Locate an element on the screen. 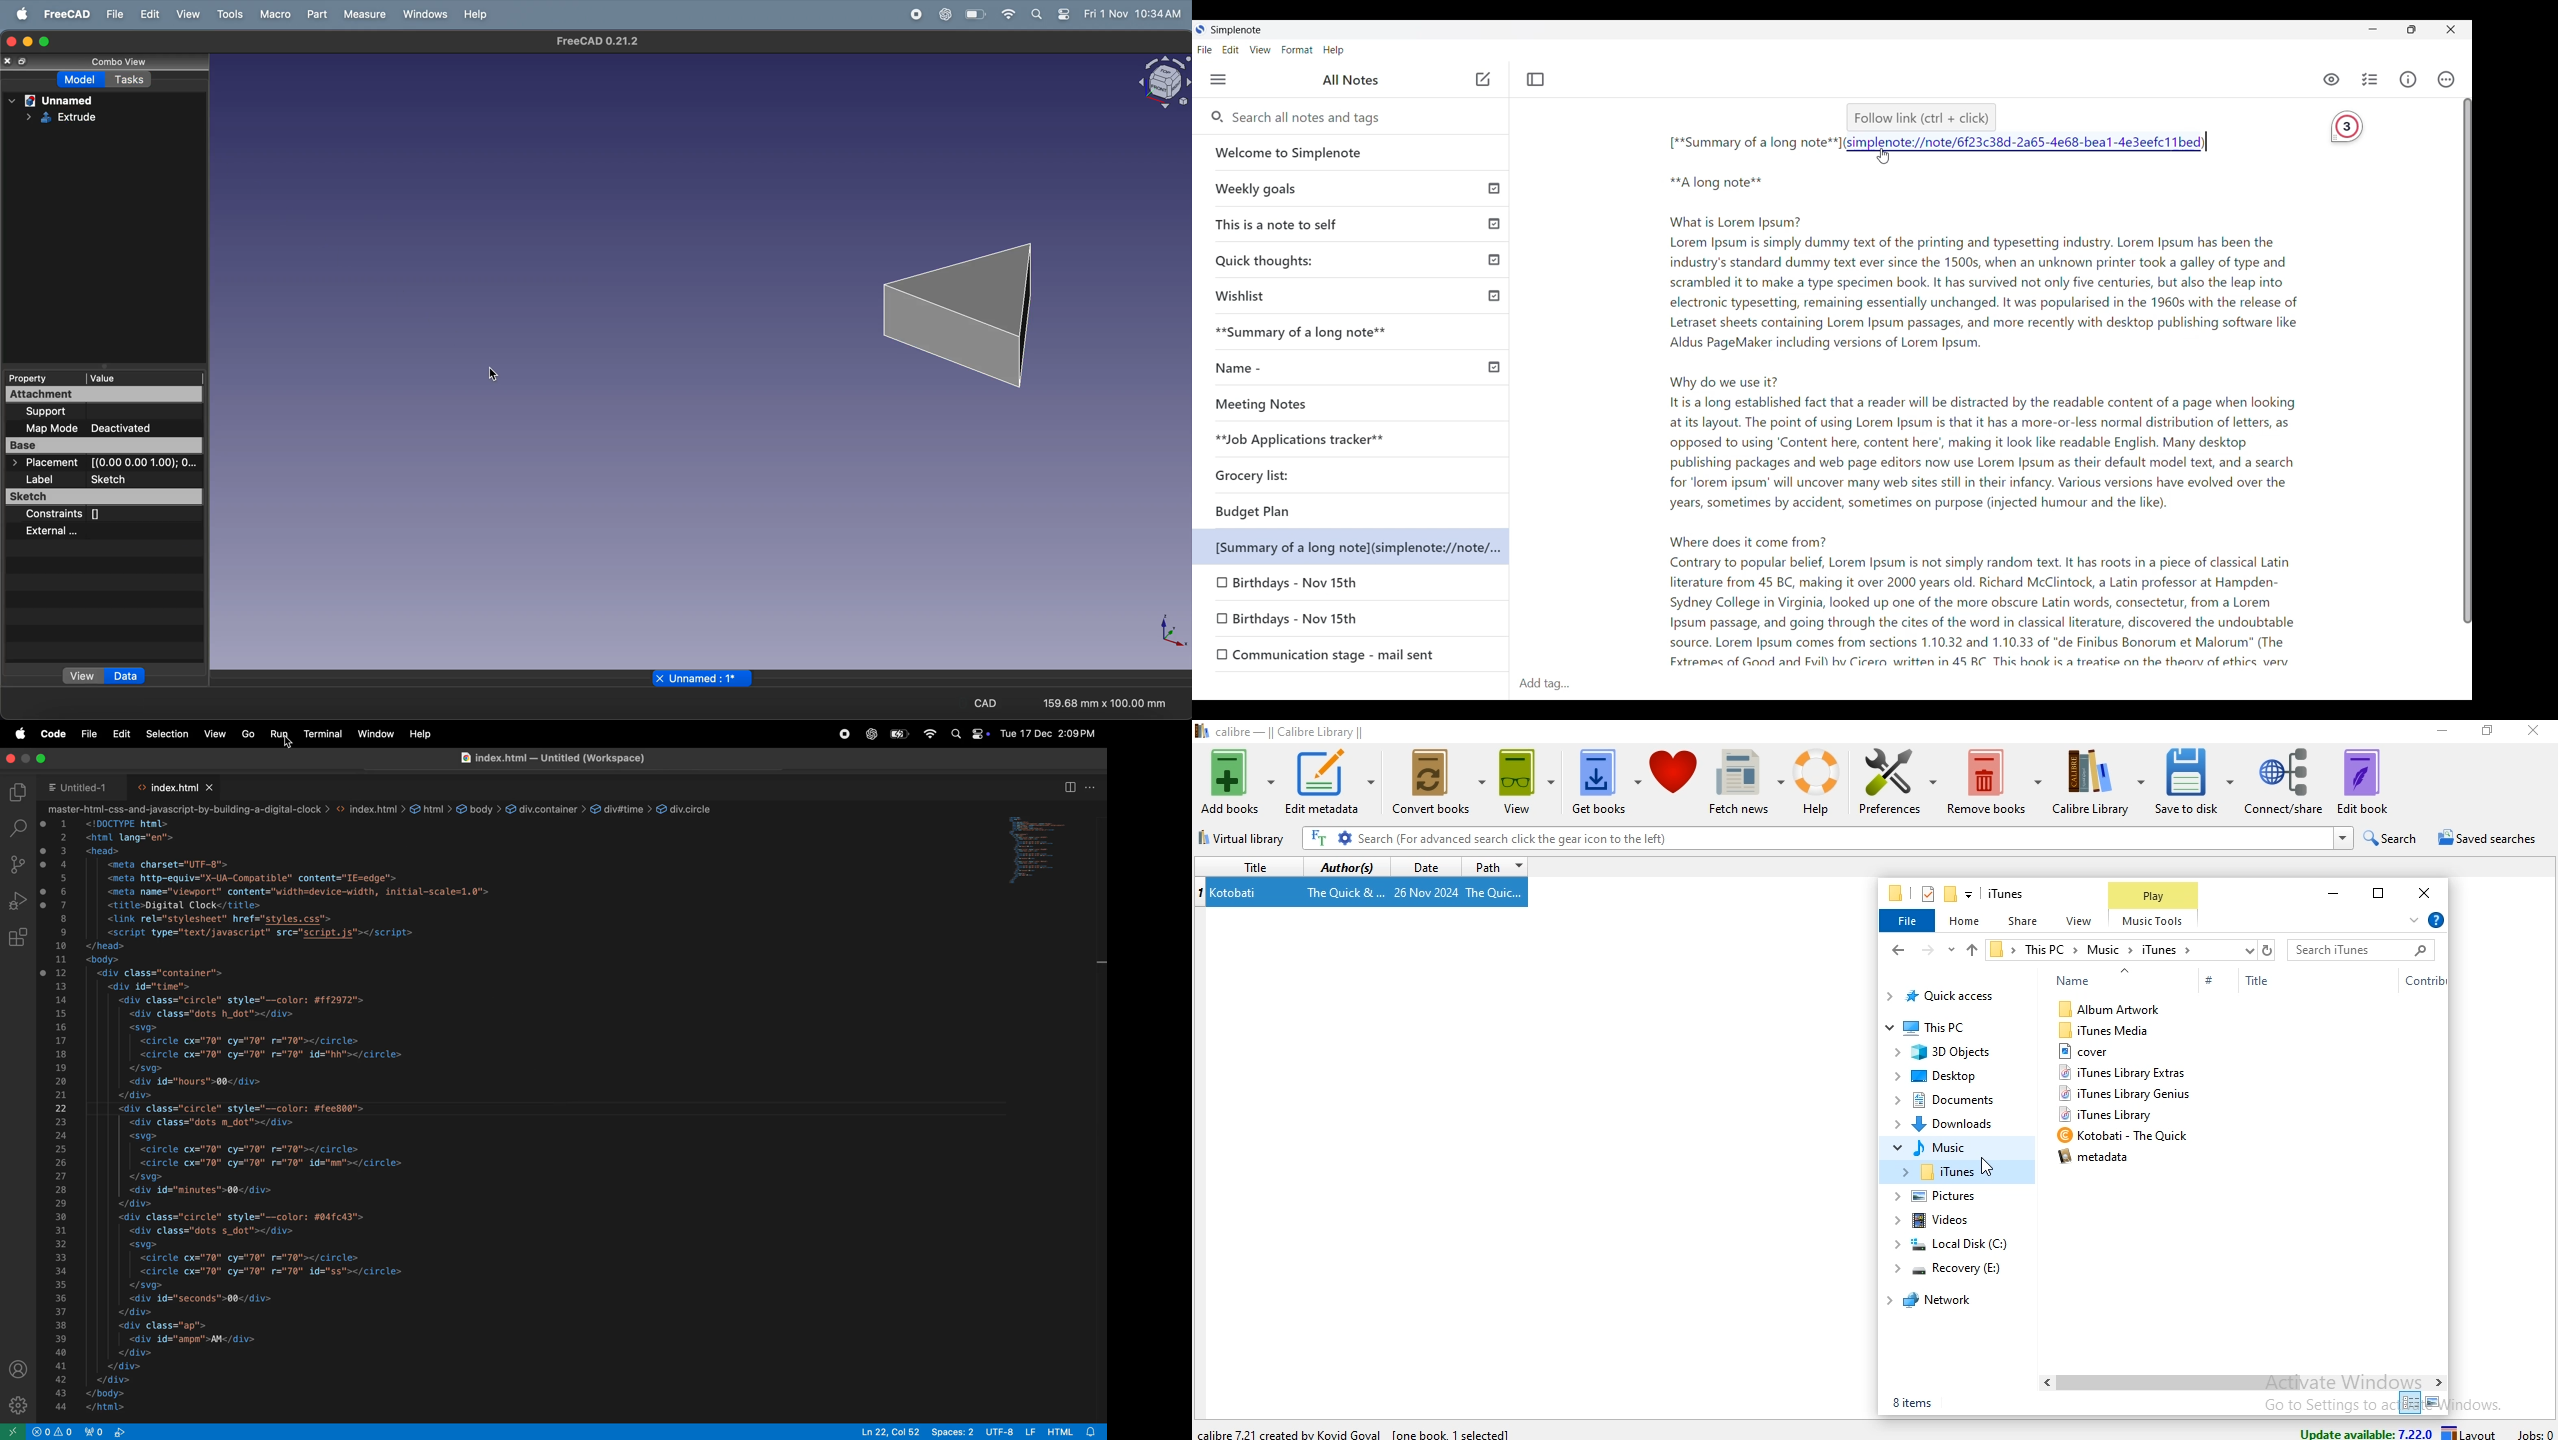 Image resolution: width=2576 pixels, height=1456 pixels. cursor is located at coordinates (495, 374).